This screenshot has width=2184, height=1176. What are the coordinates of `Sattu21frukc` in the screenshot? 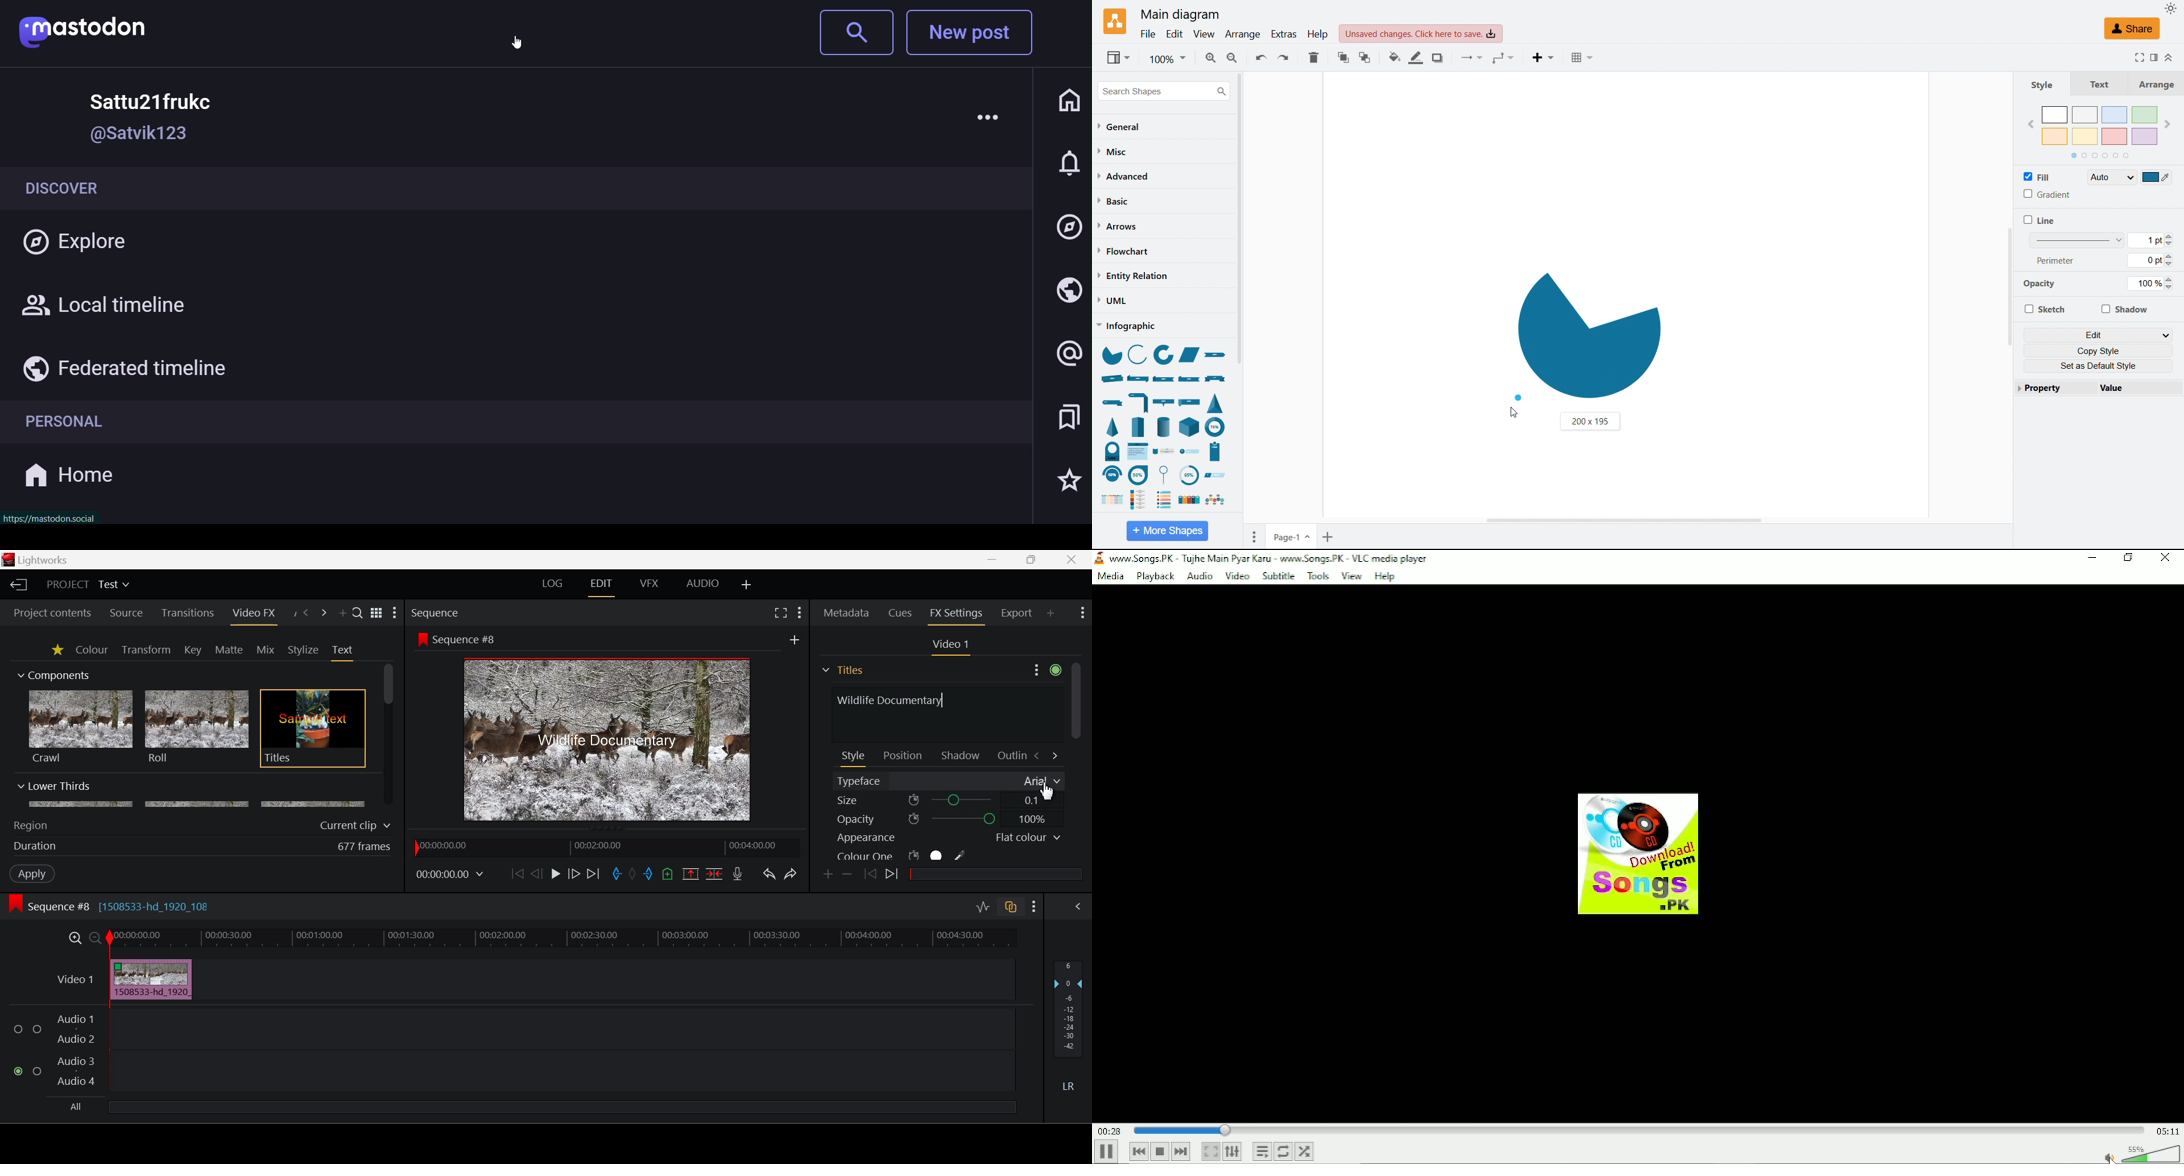 It's located at (142, 99).